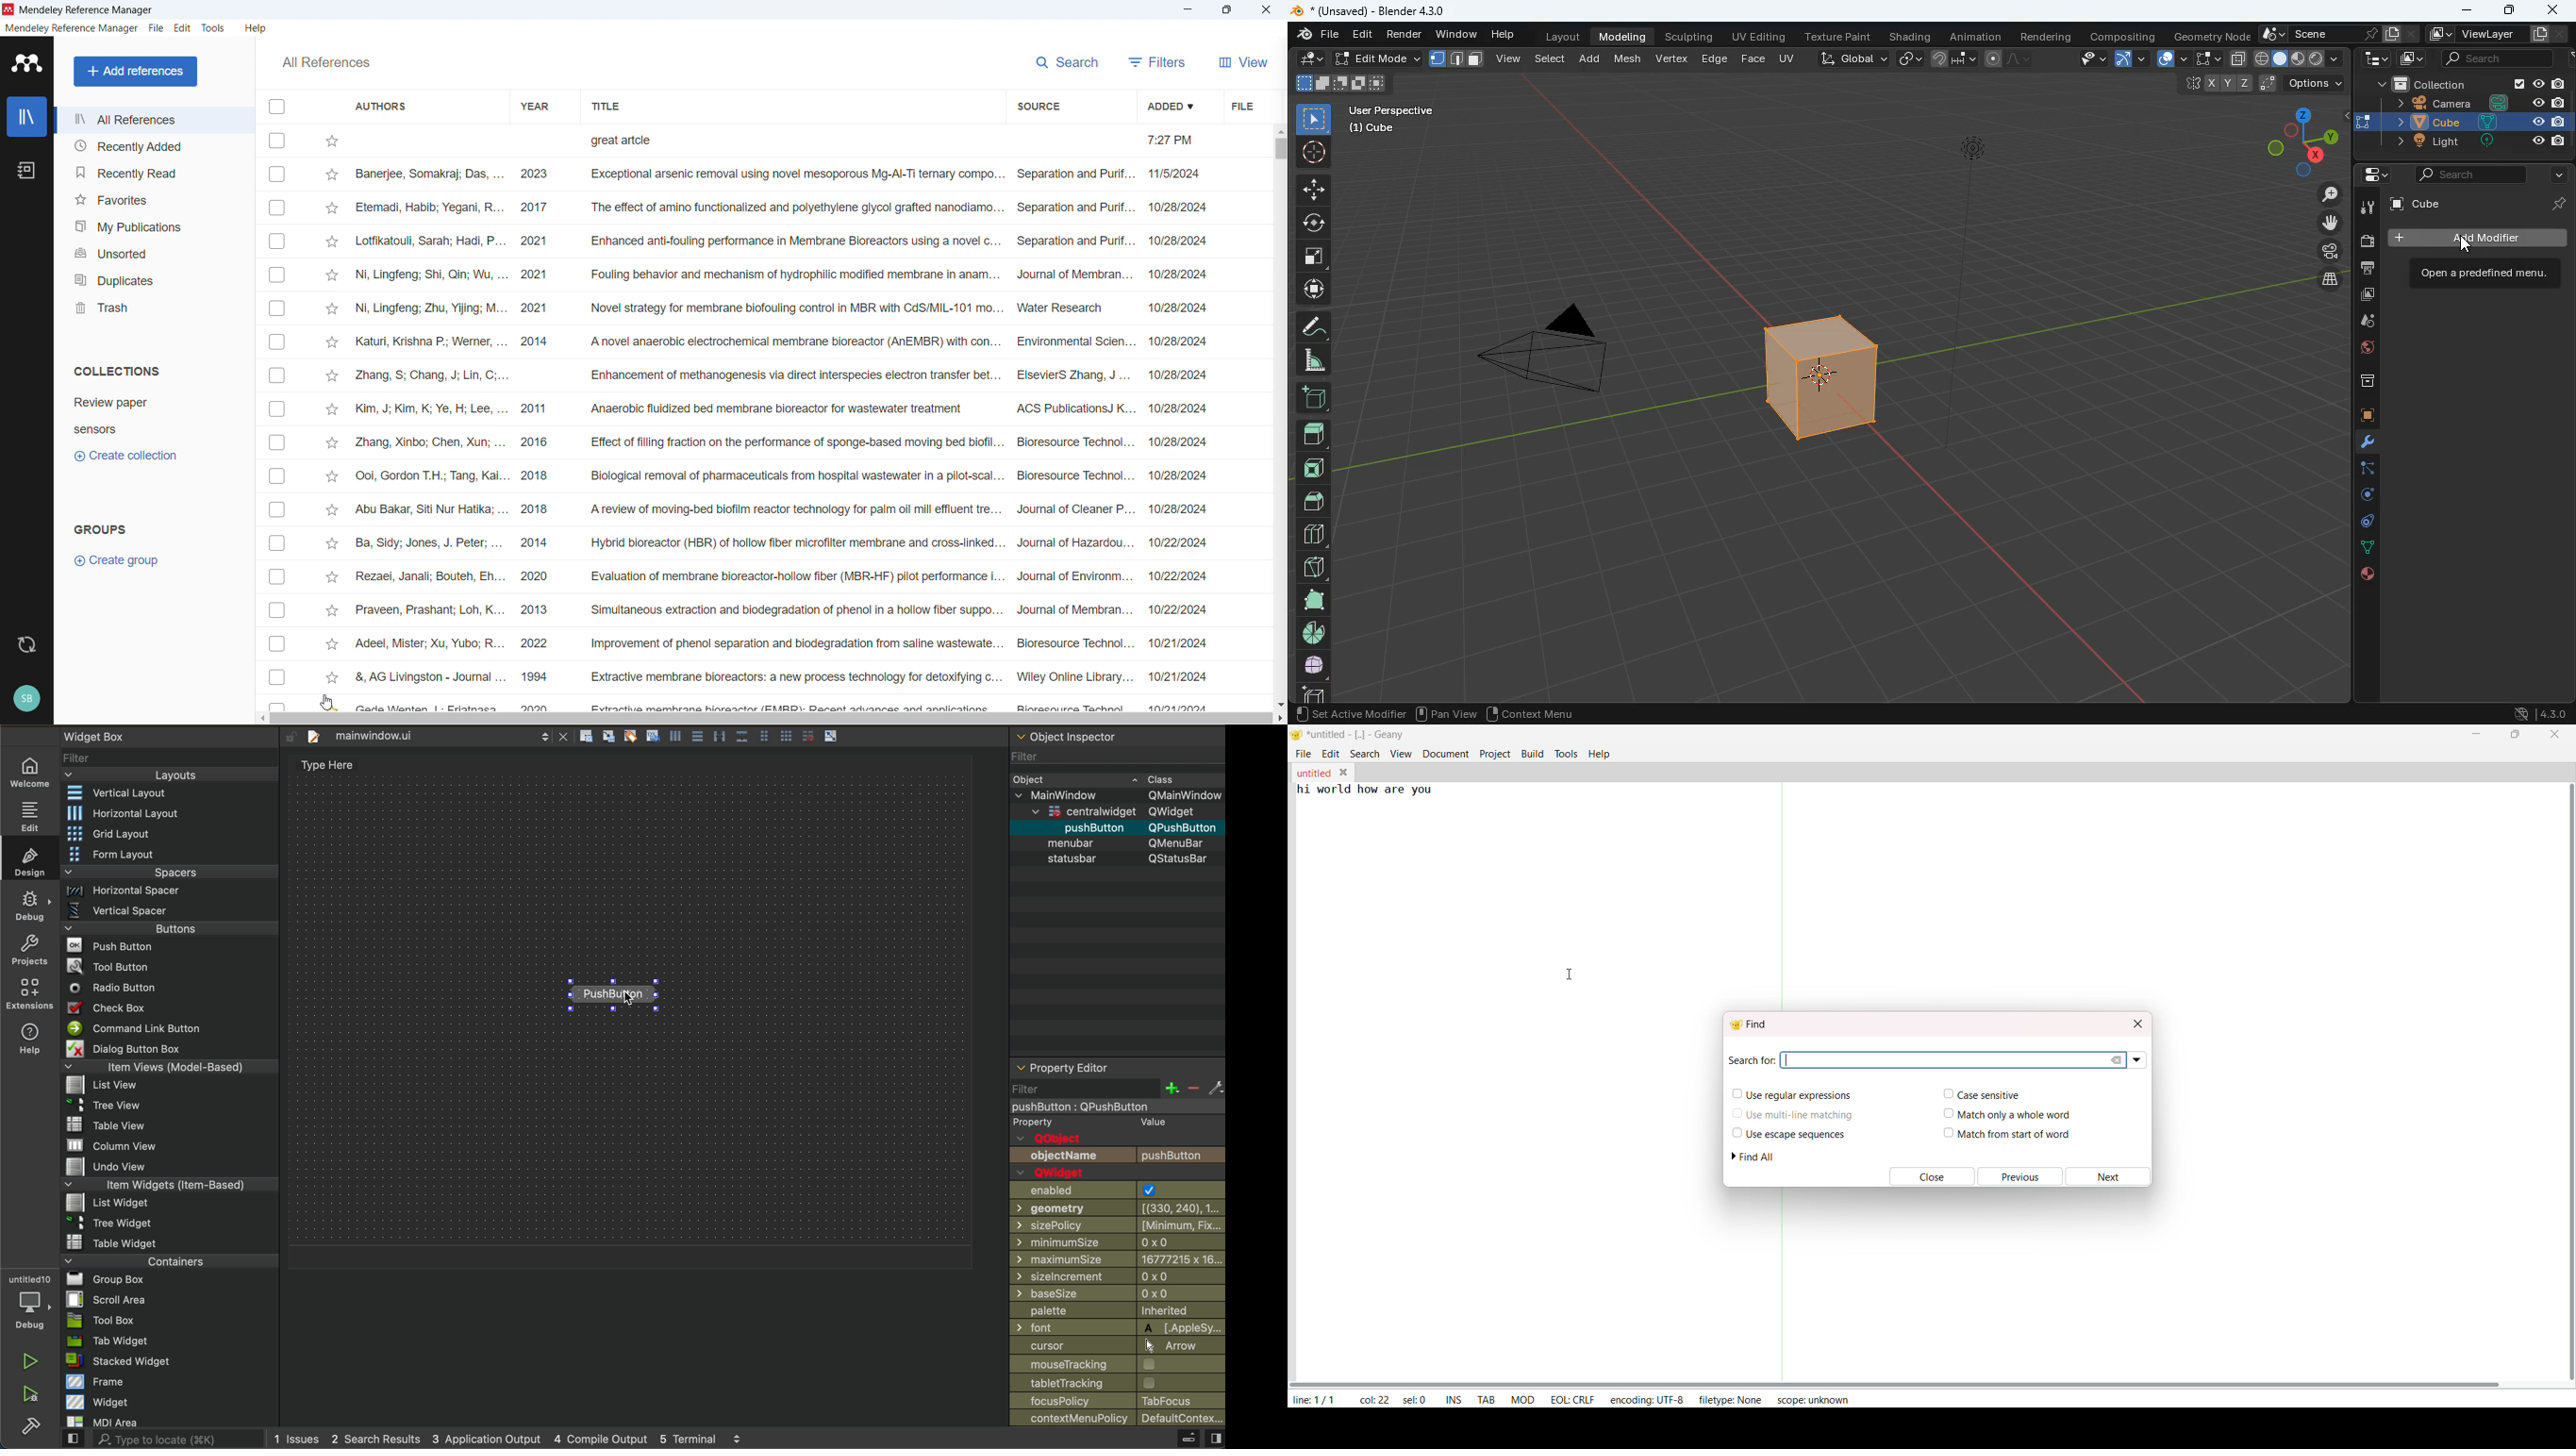 The width and height of the screenshot is (2576, 1456). Describe the element at coordinates (1169, 105) in the screenshot. I see `Sort by date added ` at that location.